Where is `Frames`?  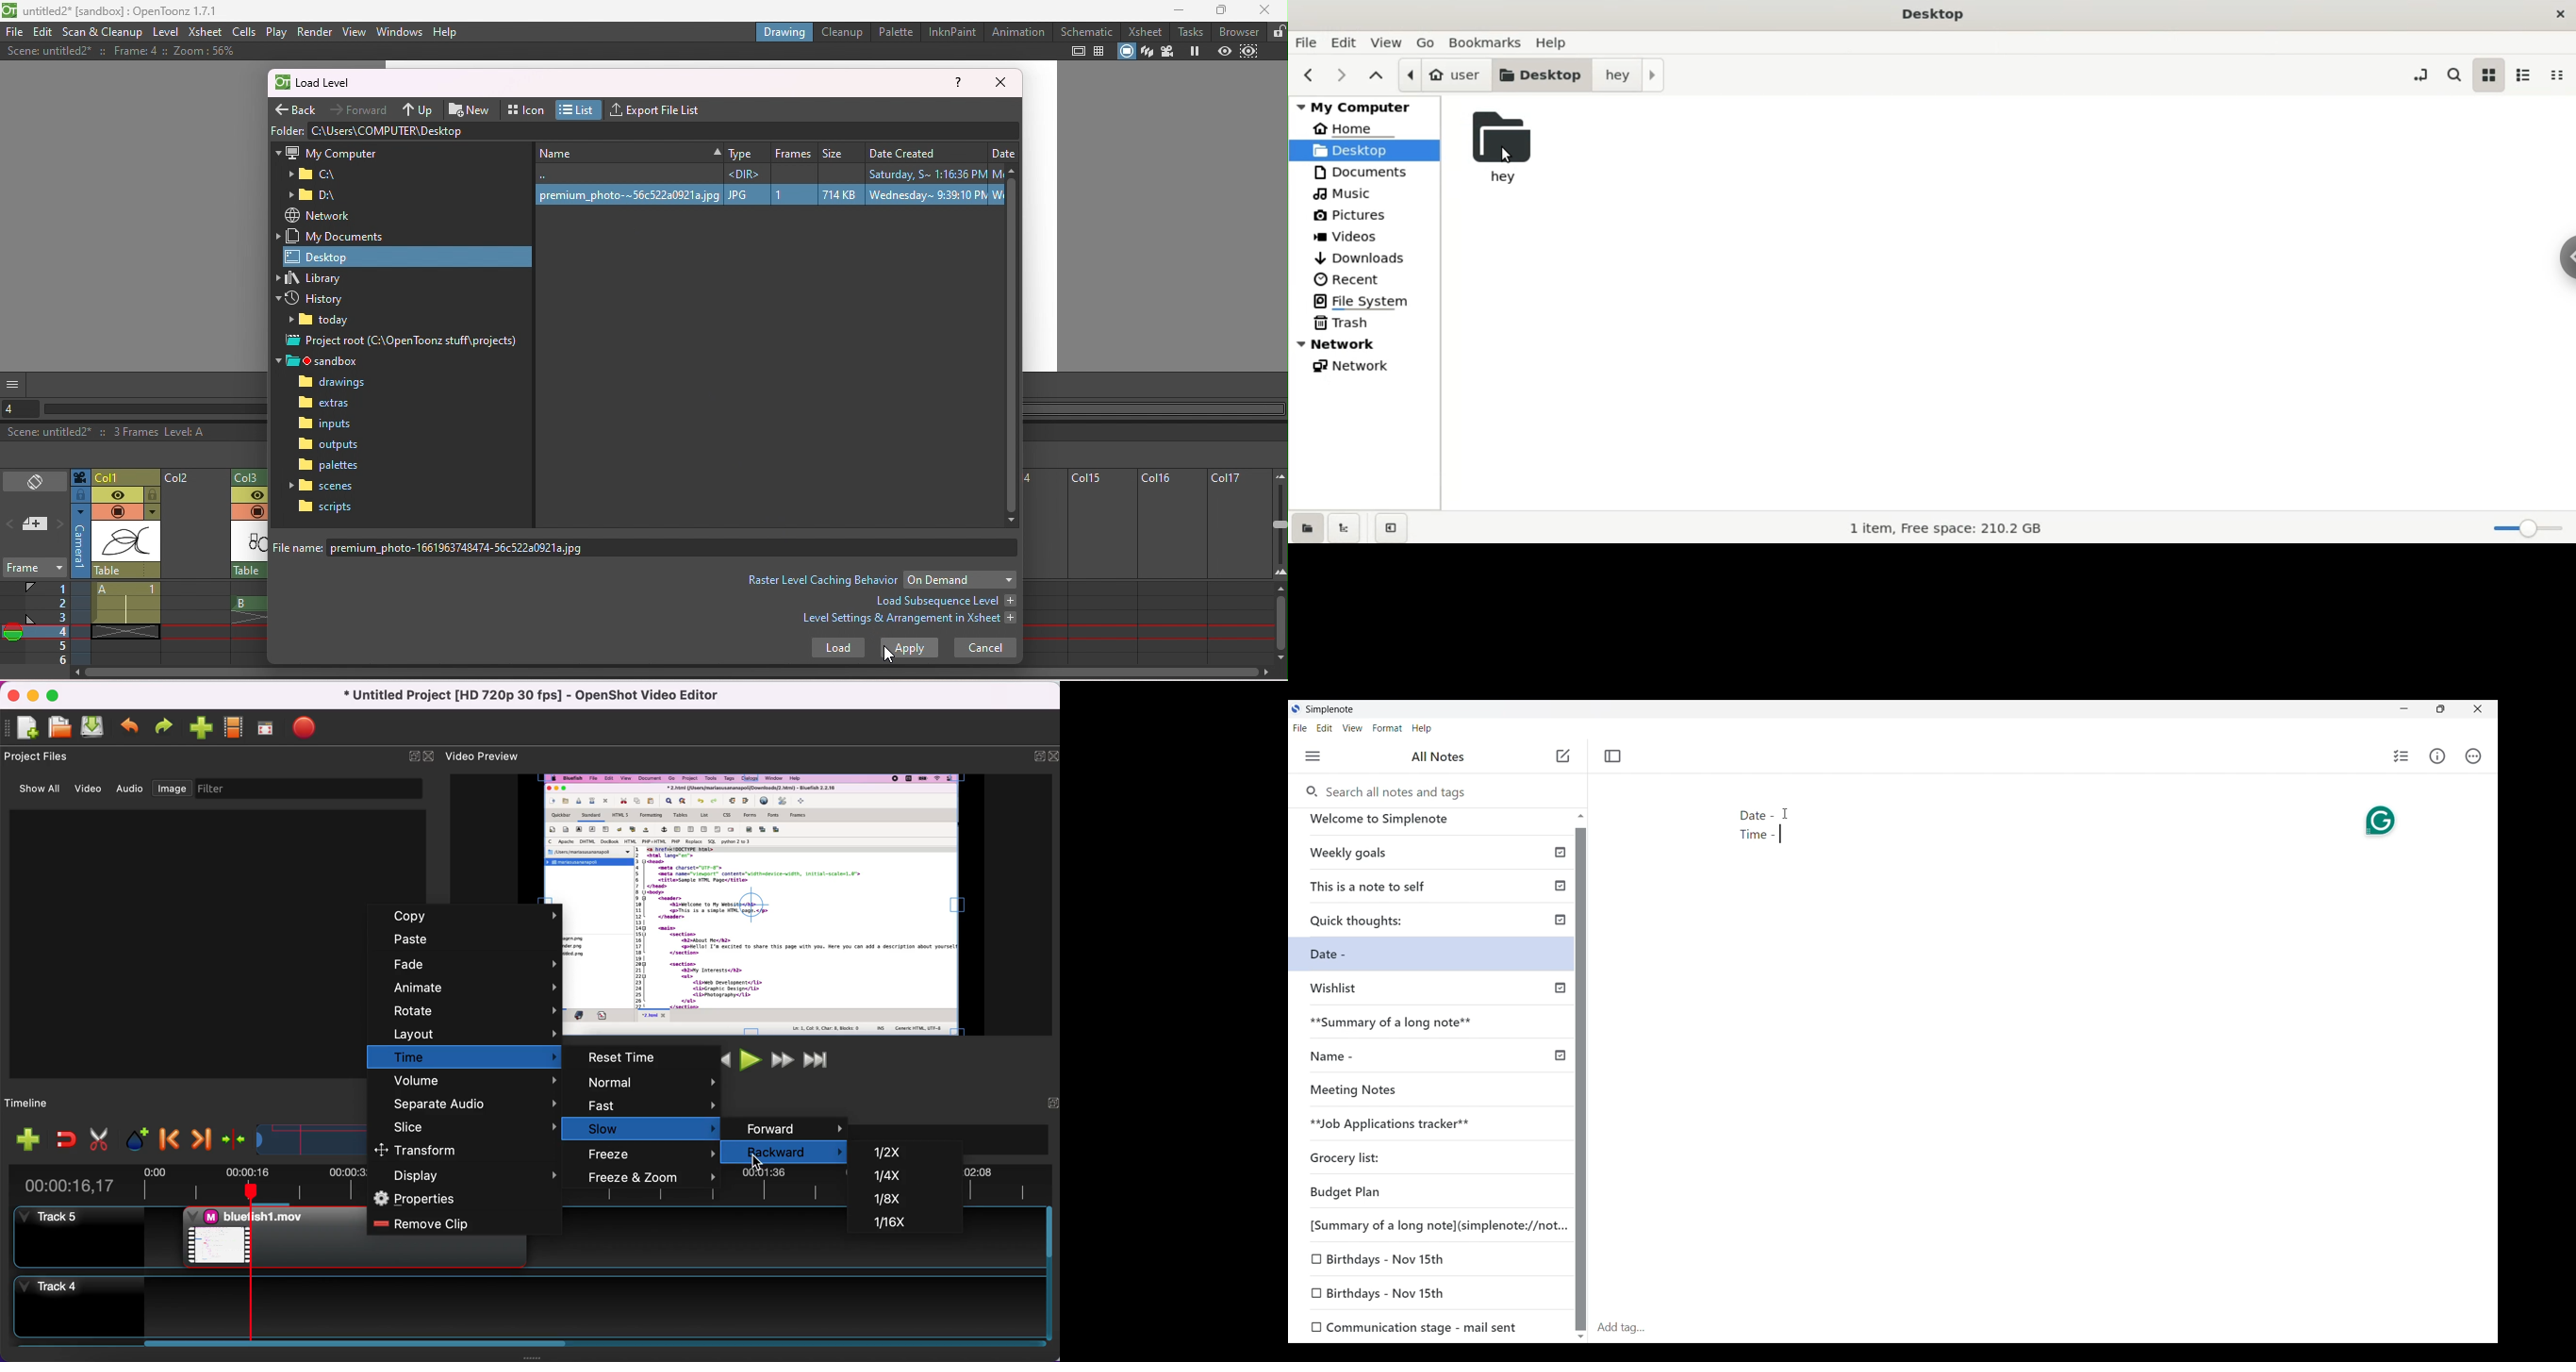
Frames is located at coordinates (48, 623).